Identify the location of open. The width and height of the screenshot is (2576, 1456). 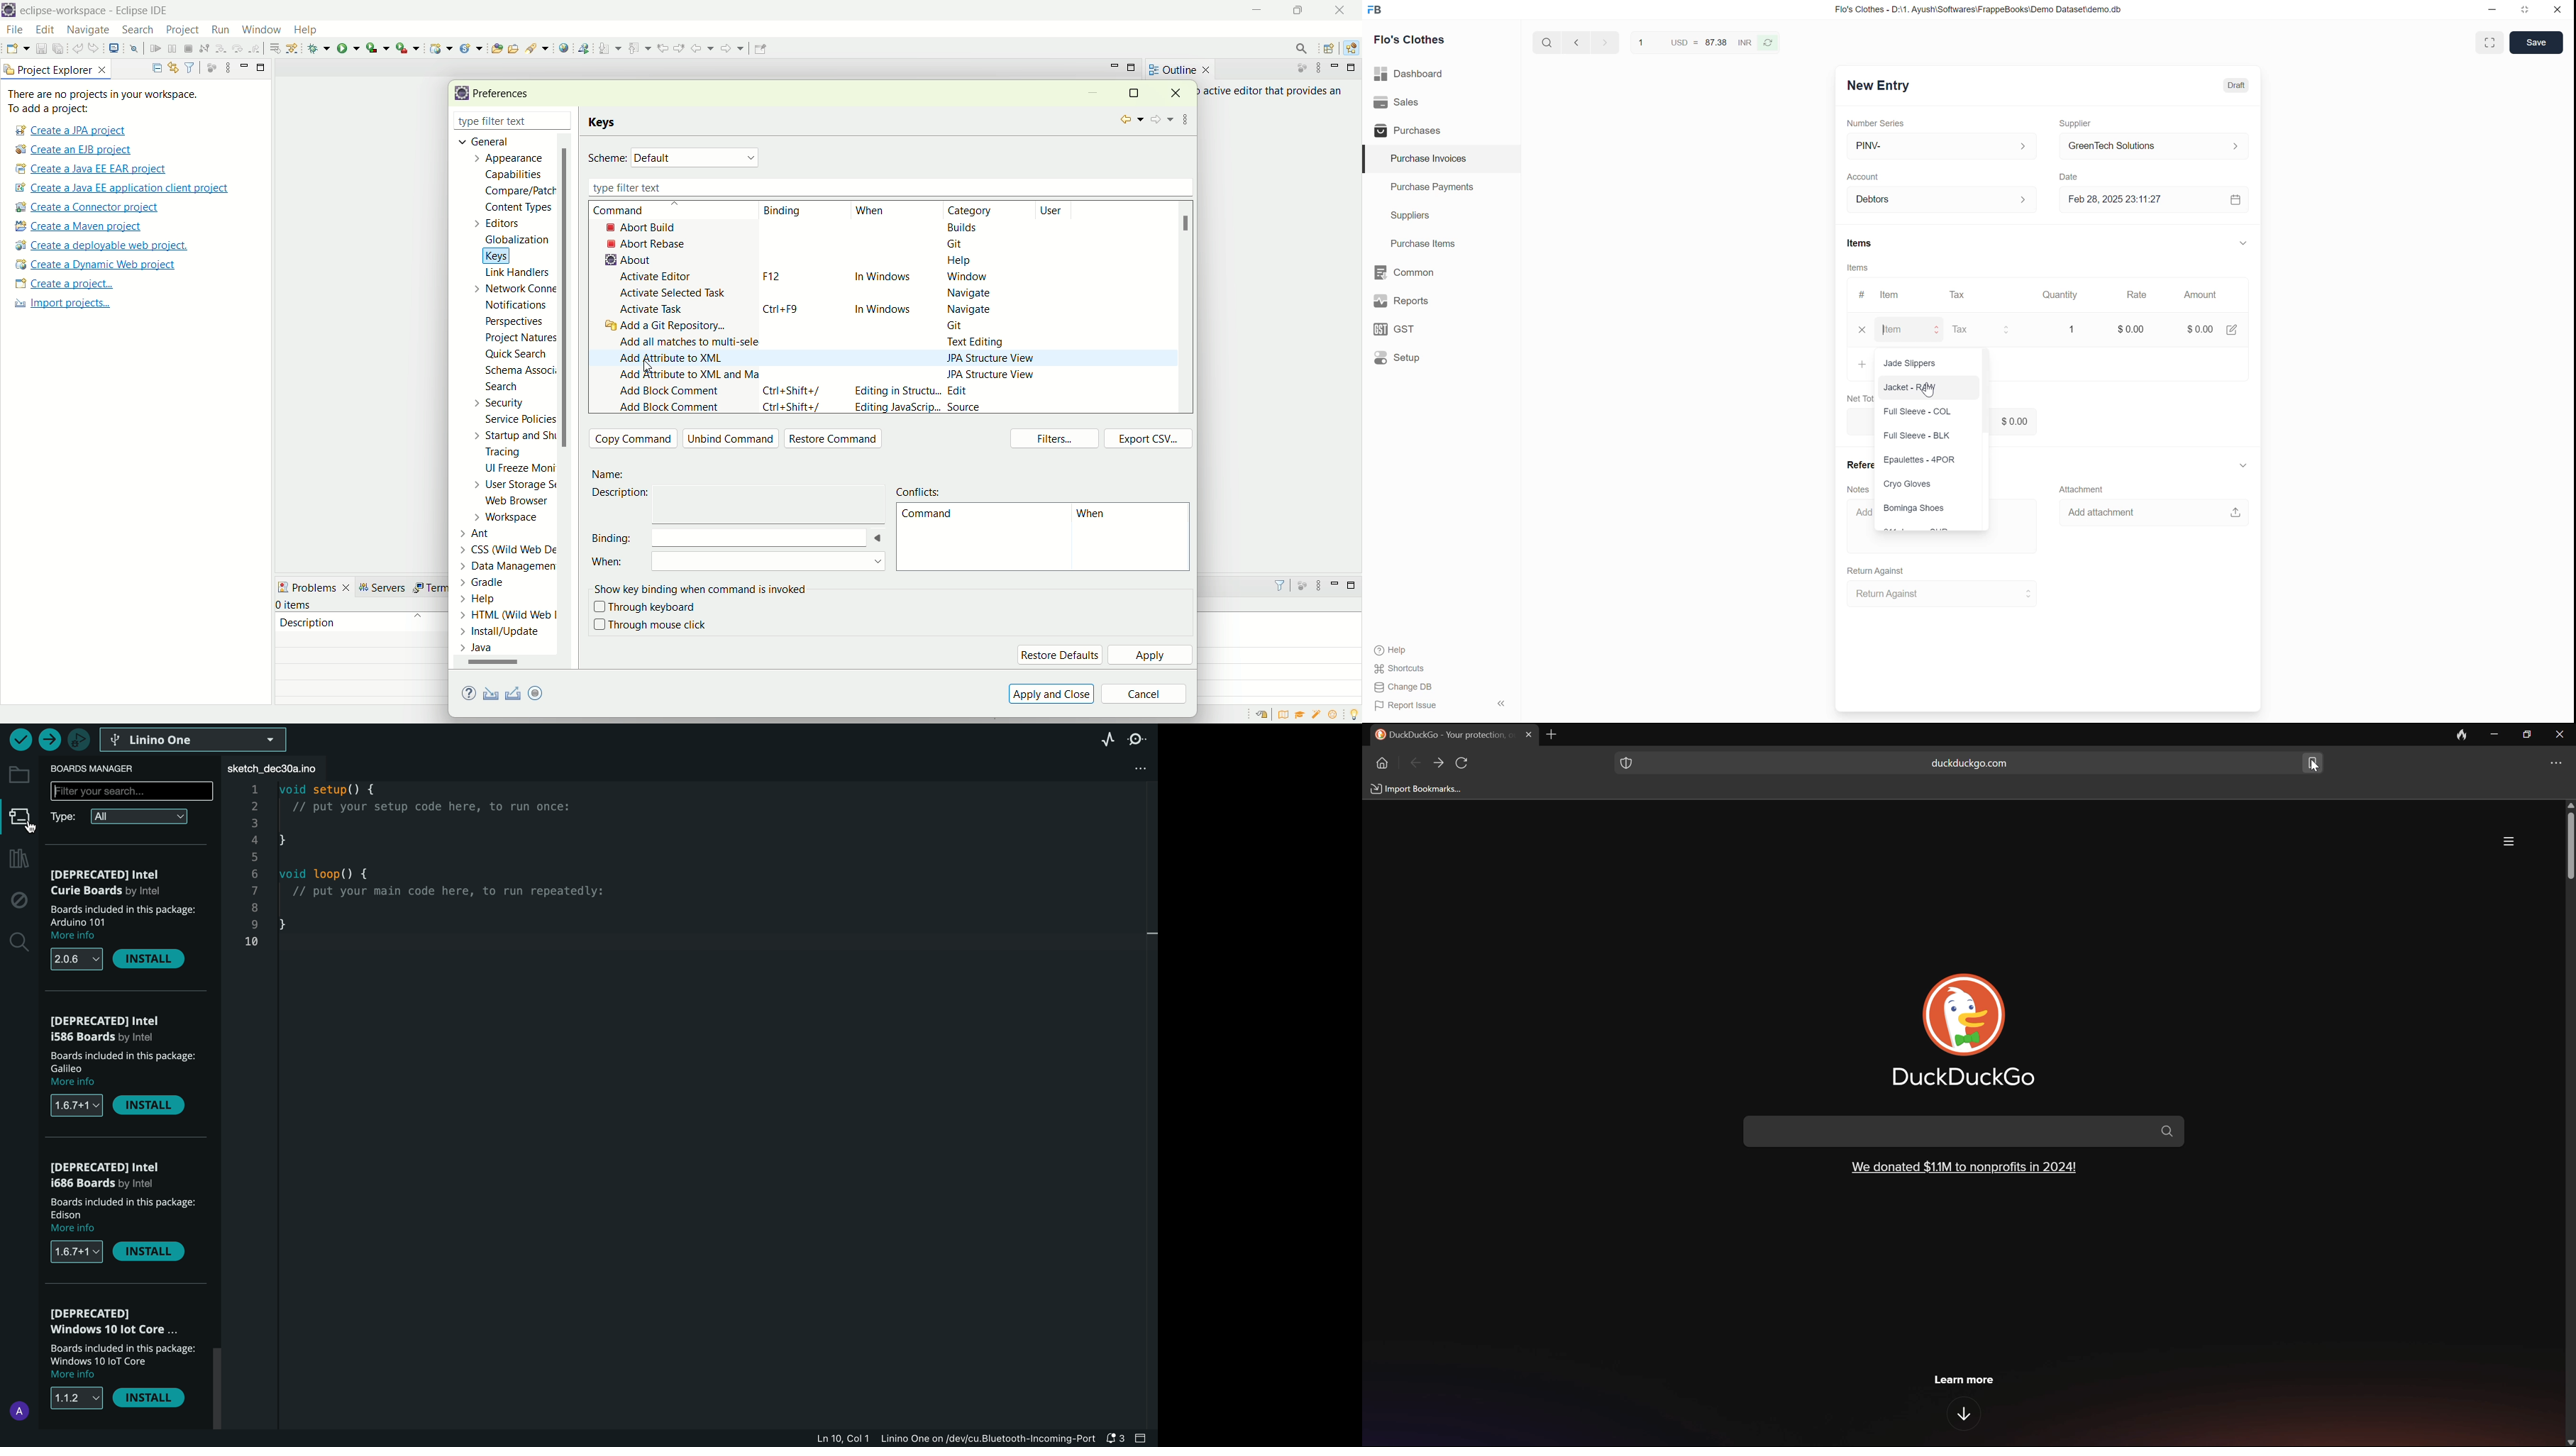
(18, 50).